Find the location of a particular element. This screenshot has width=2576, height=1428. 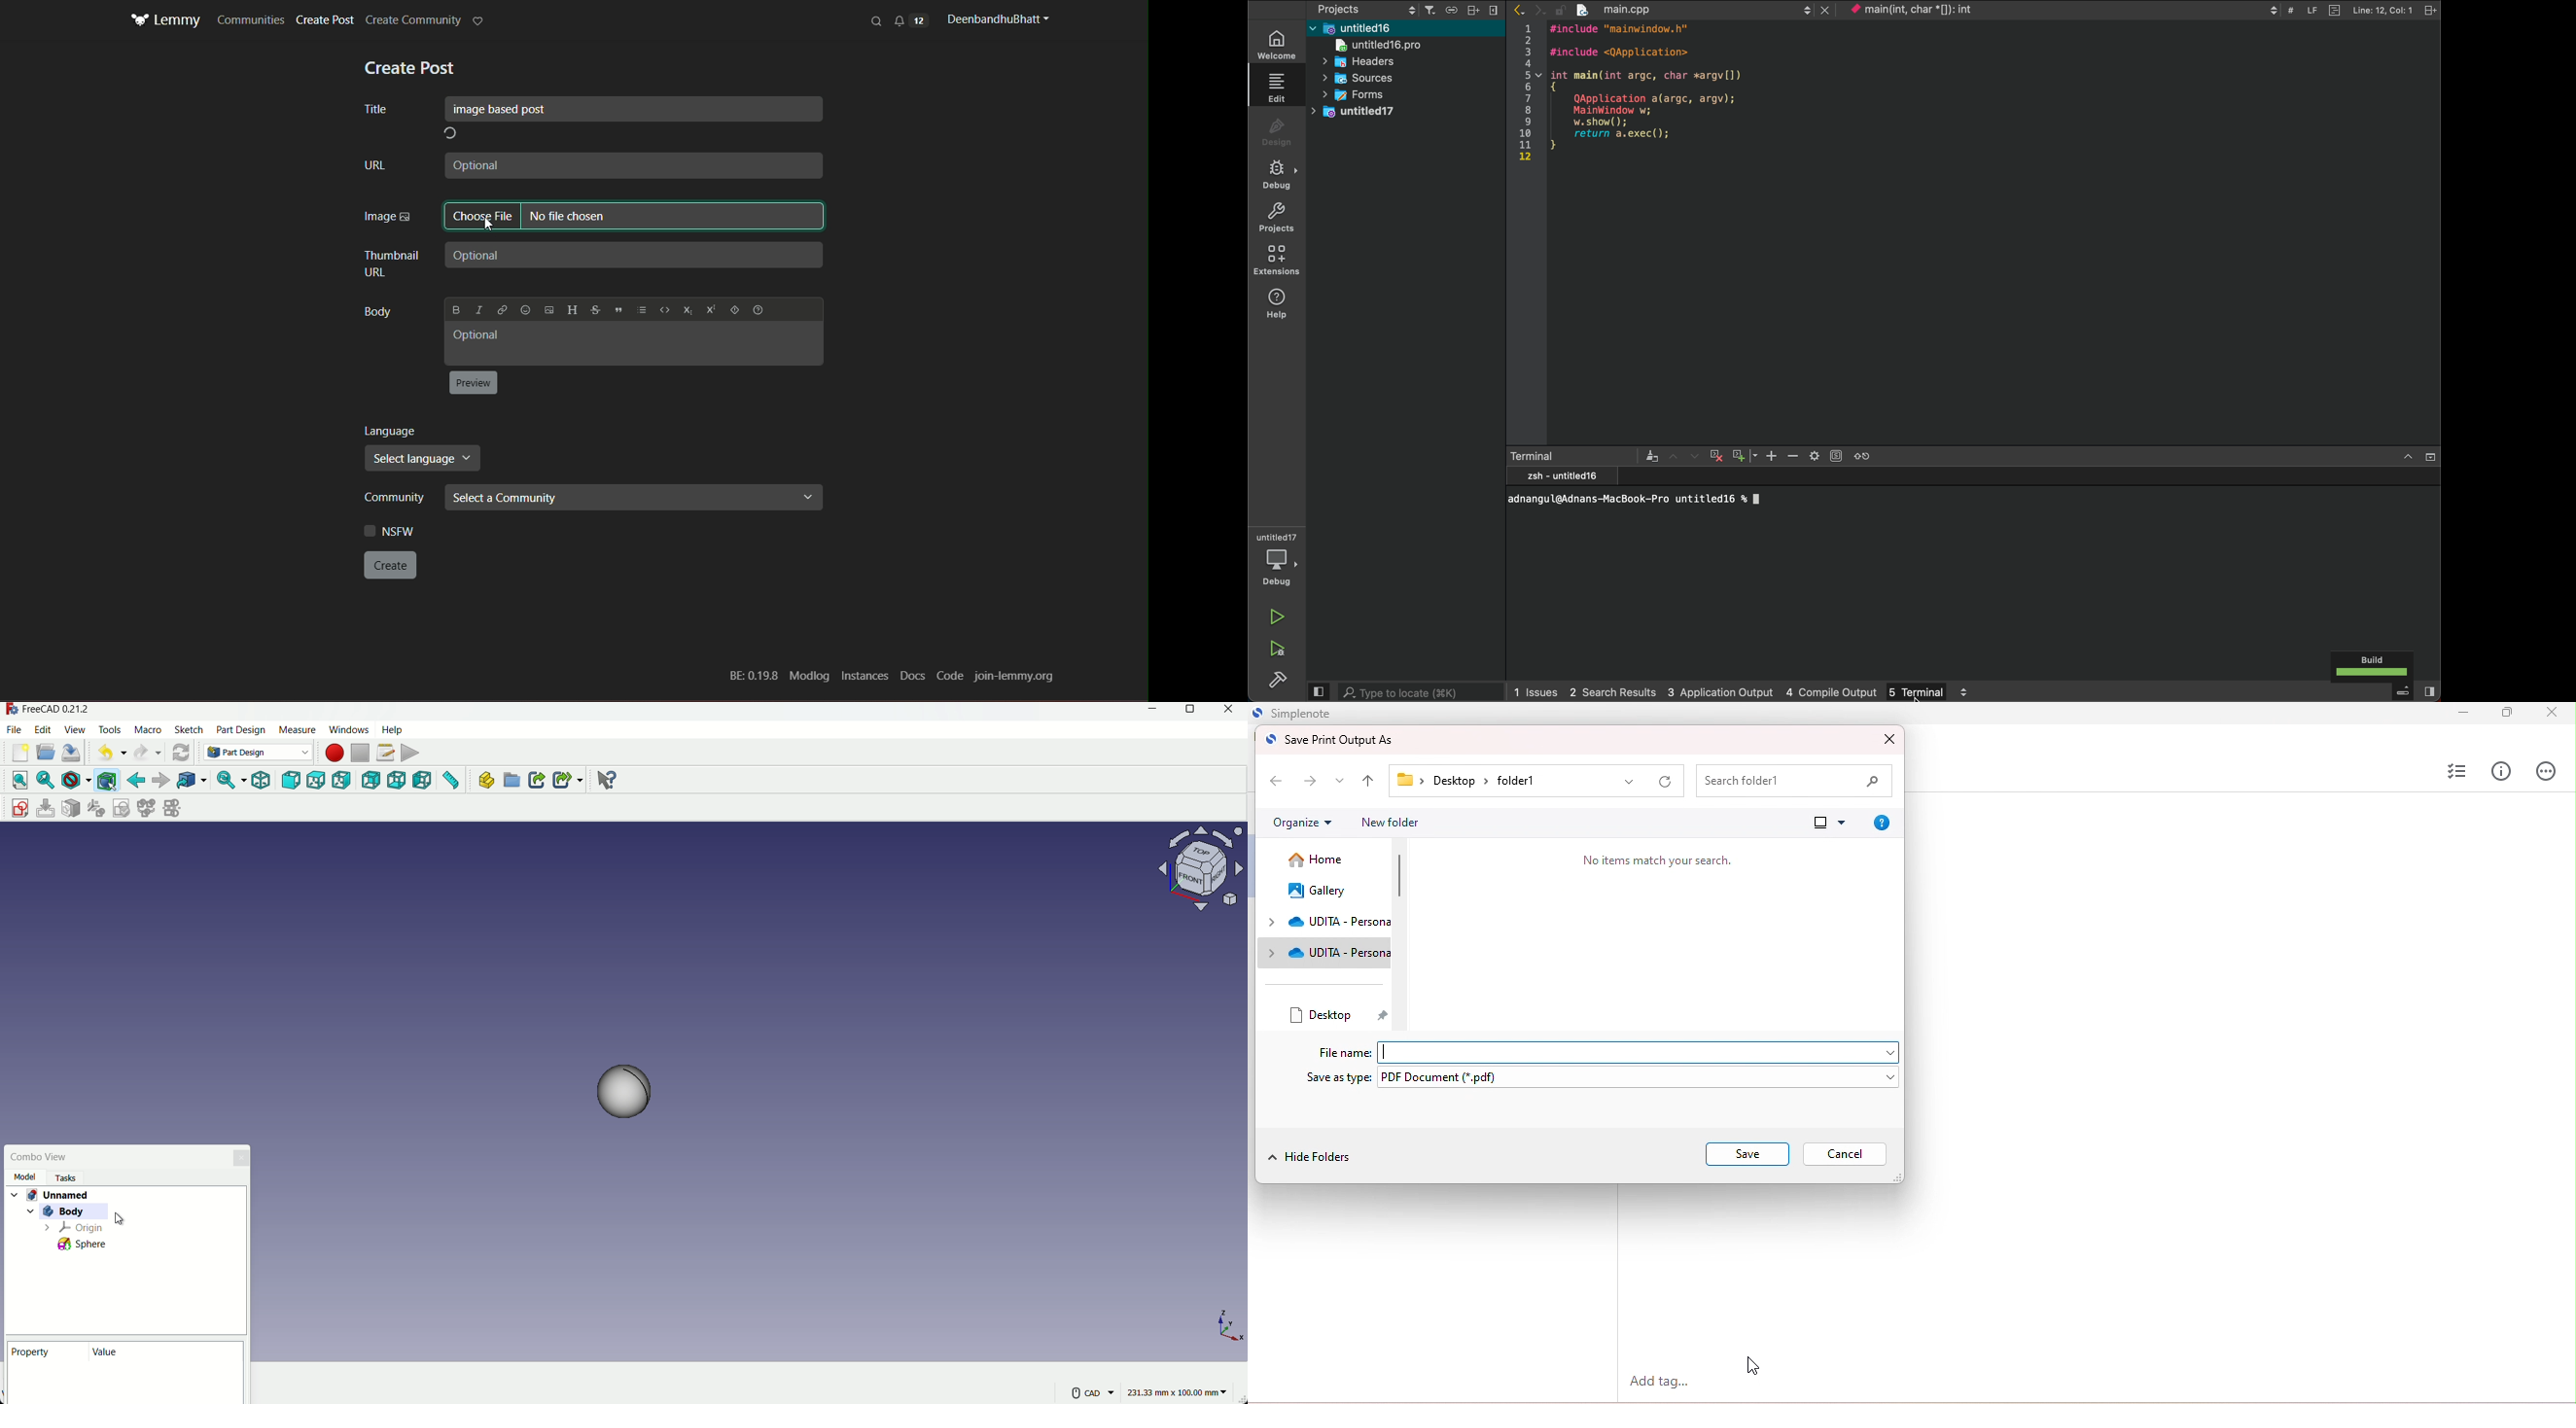

start macros is located at coordinates (335, 753).